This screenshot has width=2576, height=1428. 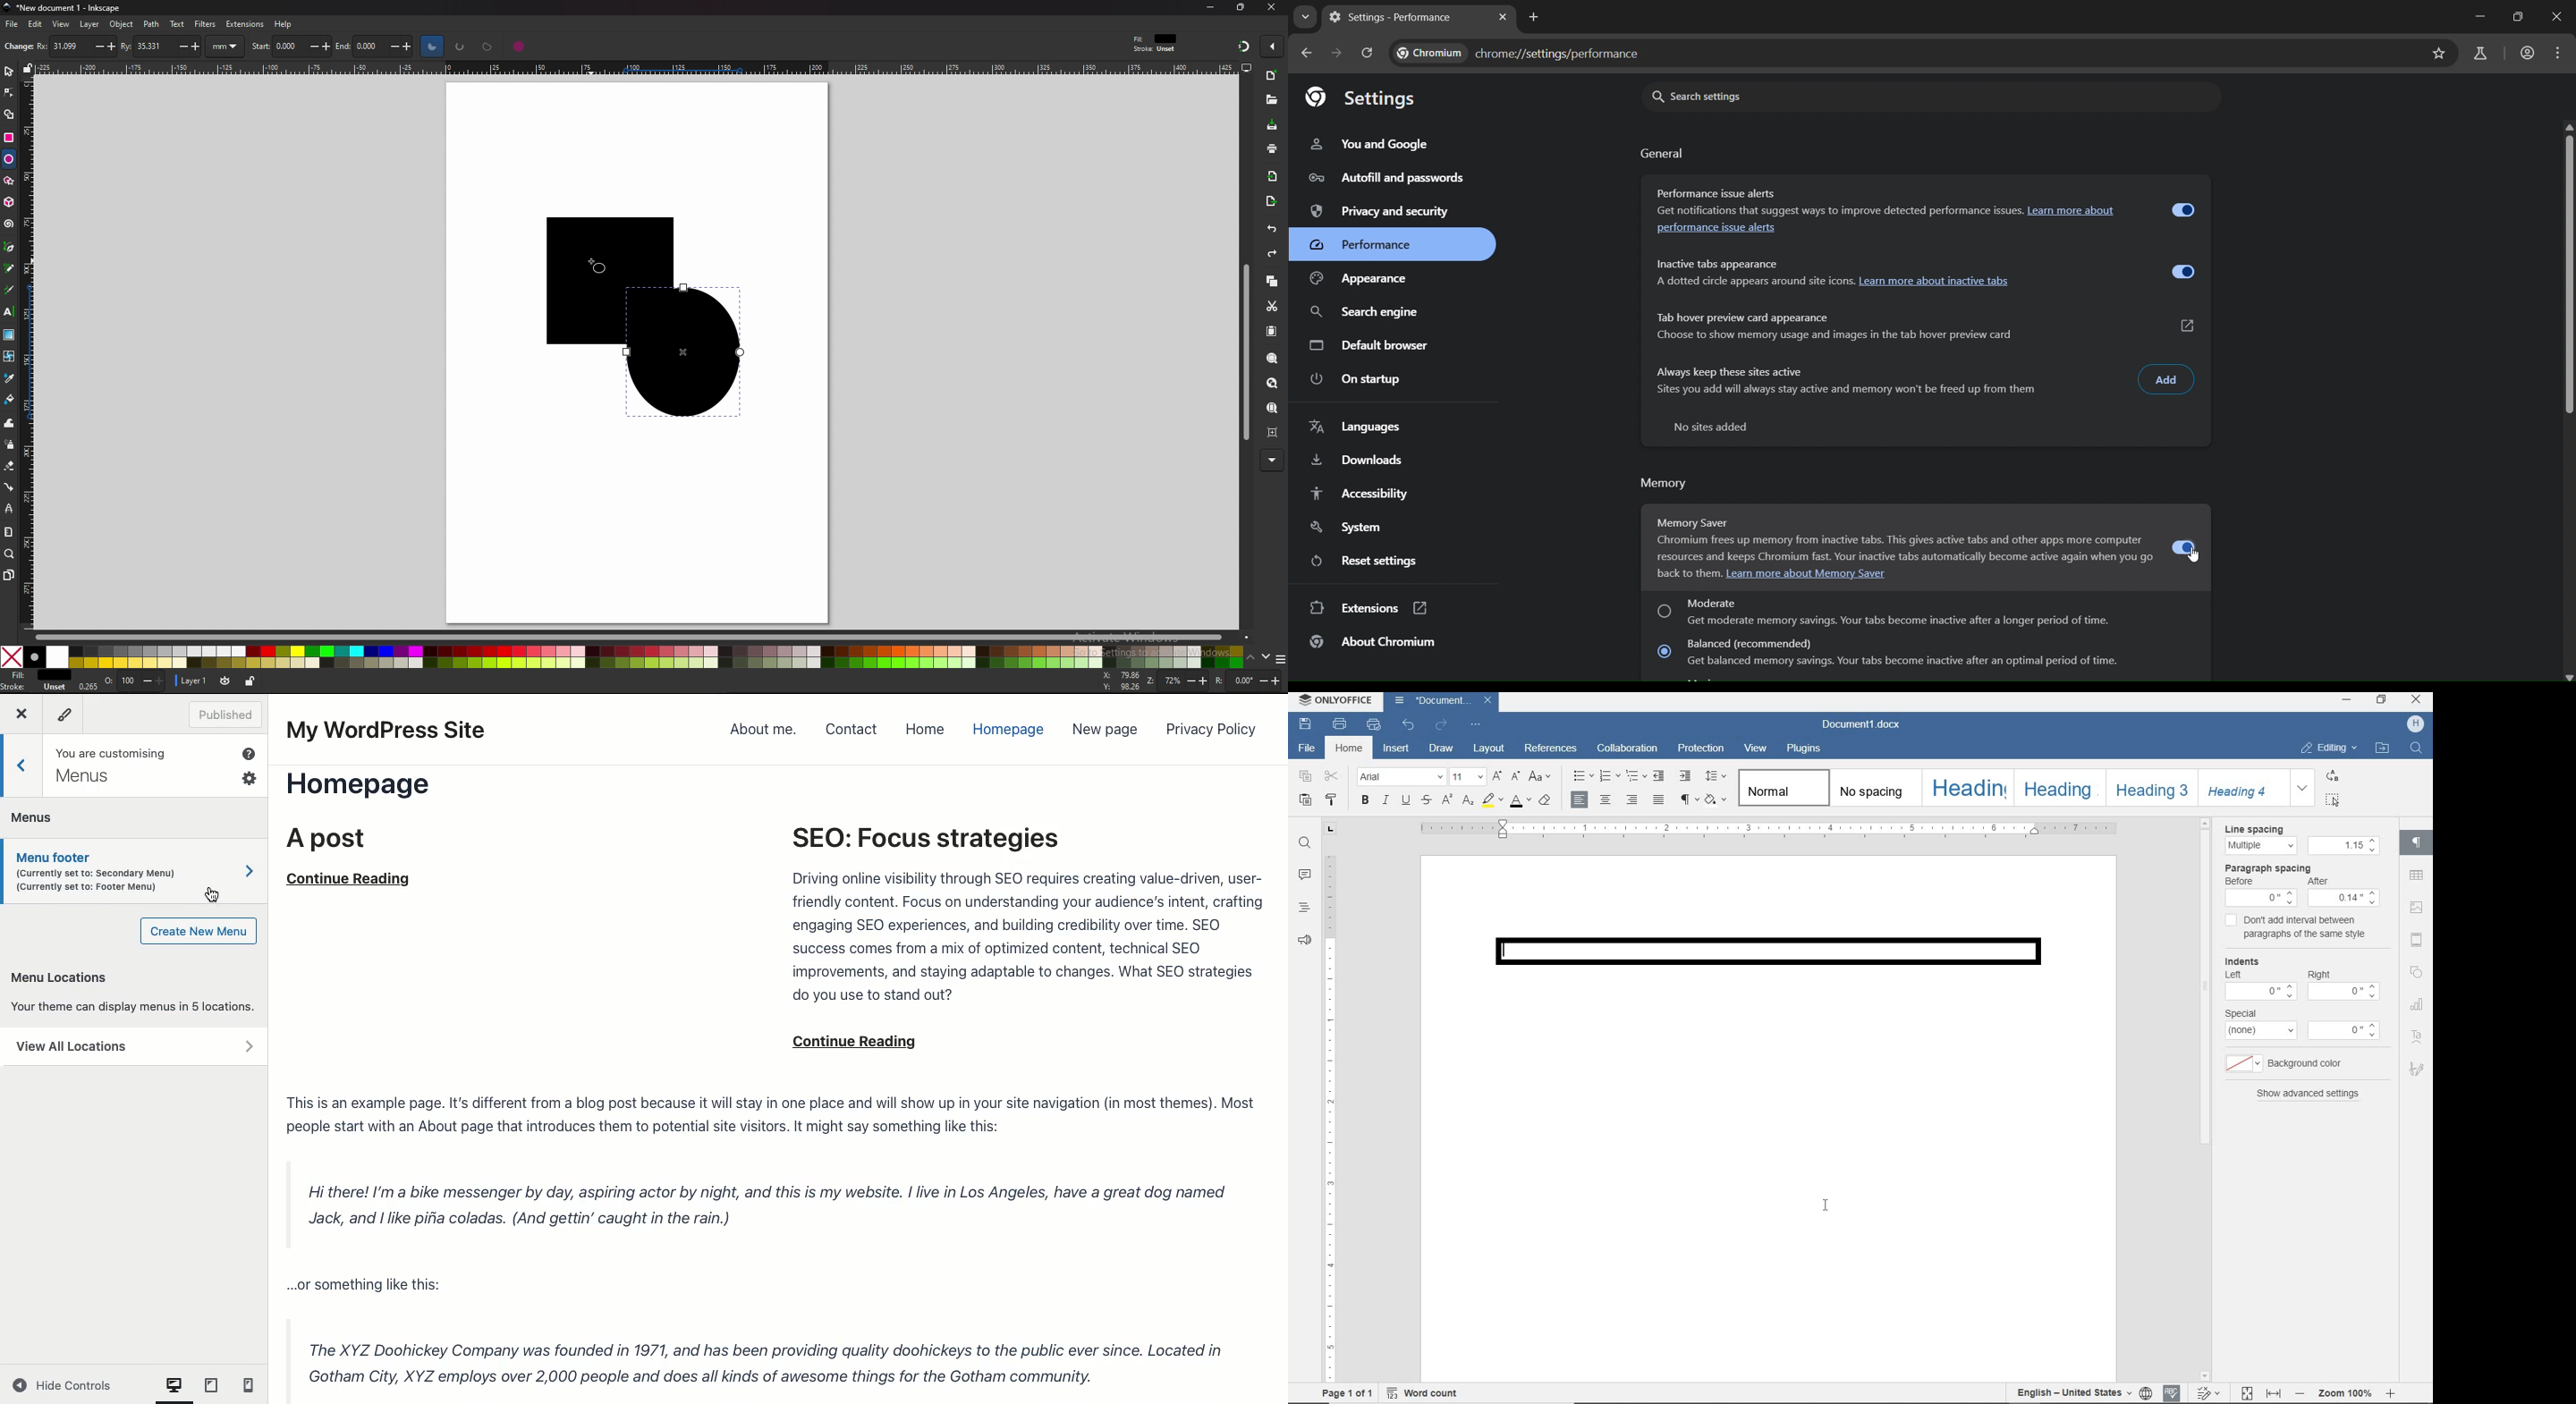 What do you see at coordinates (2182, 207) in the screenshot?
I see `Enable/Disable` at bounding box center [2182, 207].